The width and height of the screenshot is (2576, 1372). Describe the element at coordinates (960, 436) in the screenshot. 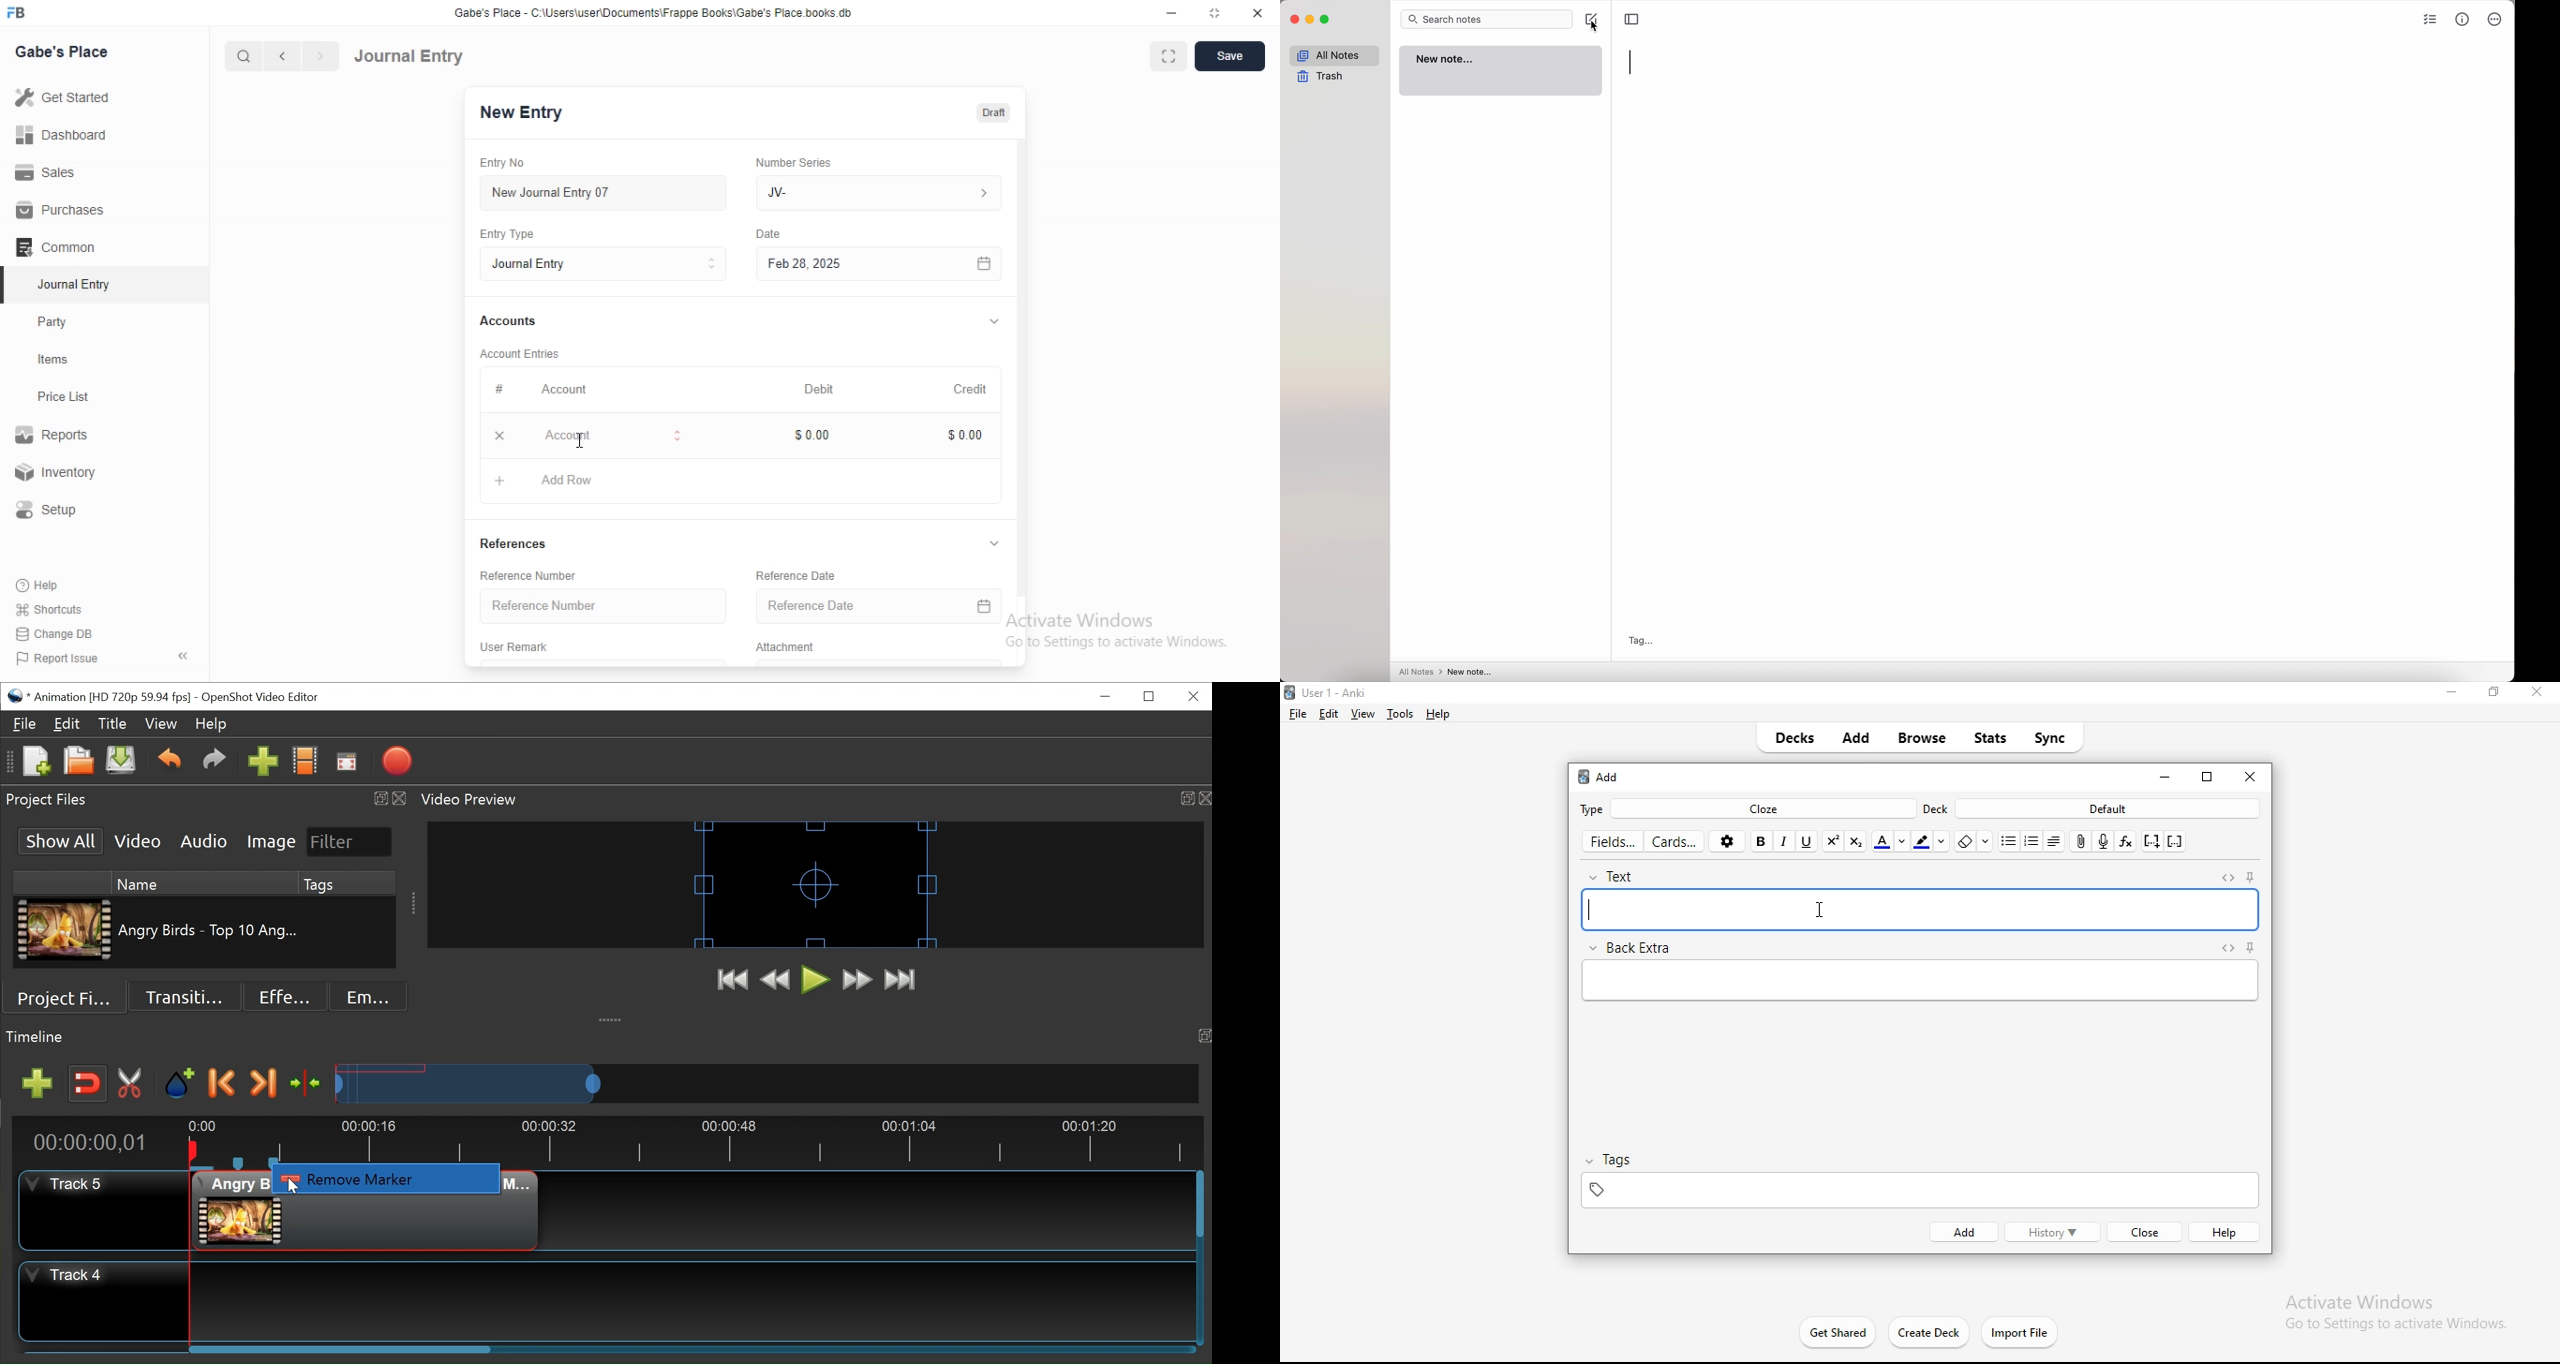

I see `$ 0.00` at that location.